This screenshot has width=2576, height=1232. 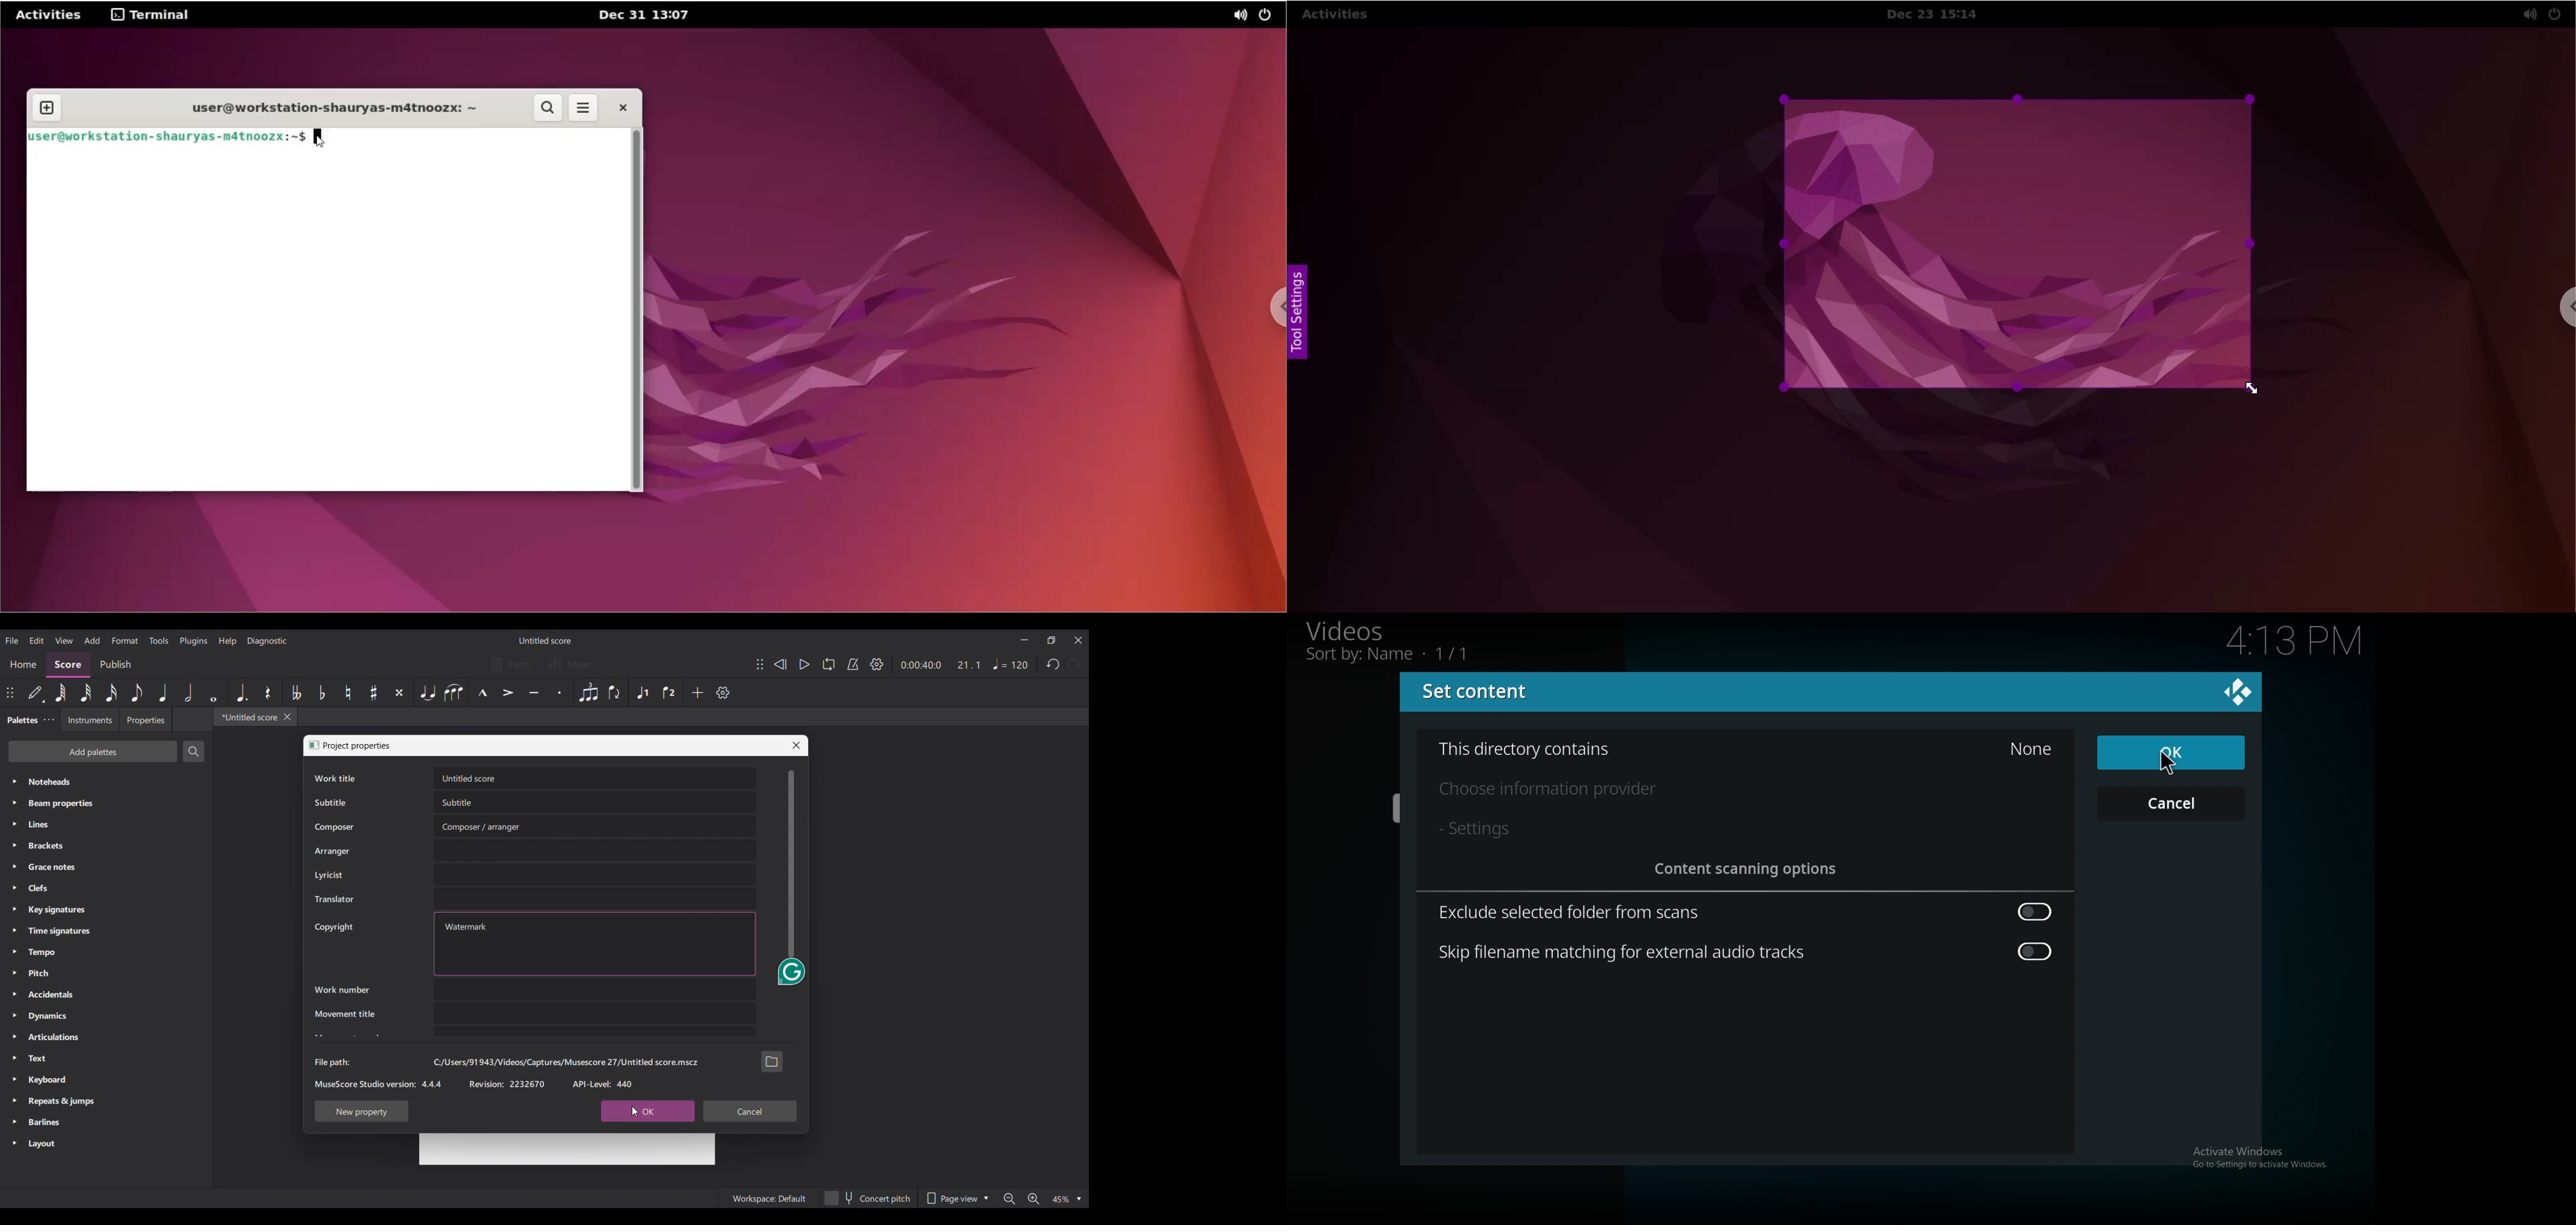 What do you see at coordinates (147, 17) in the screenshot?
I see `terminal` at bounding box center [147, 17].